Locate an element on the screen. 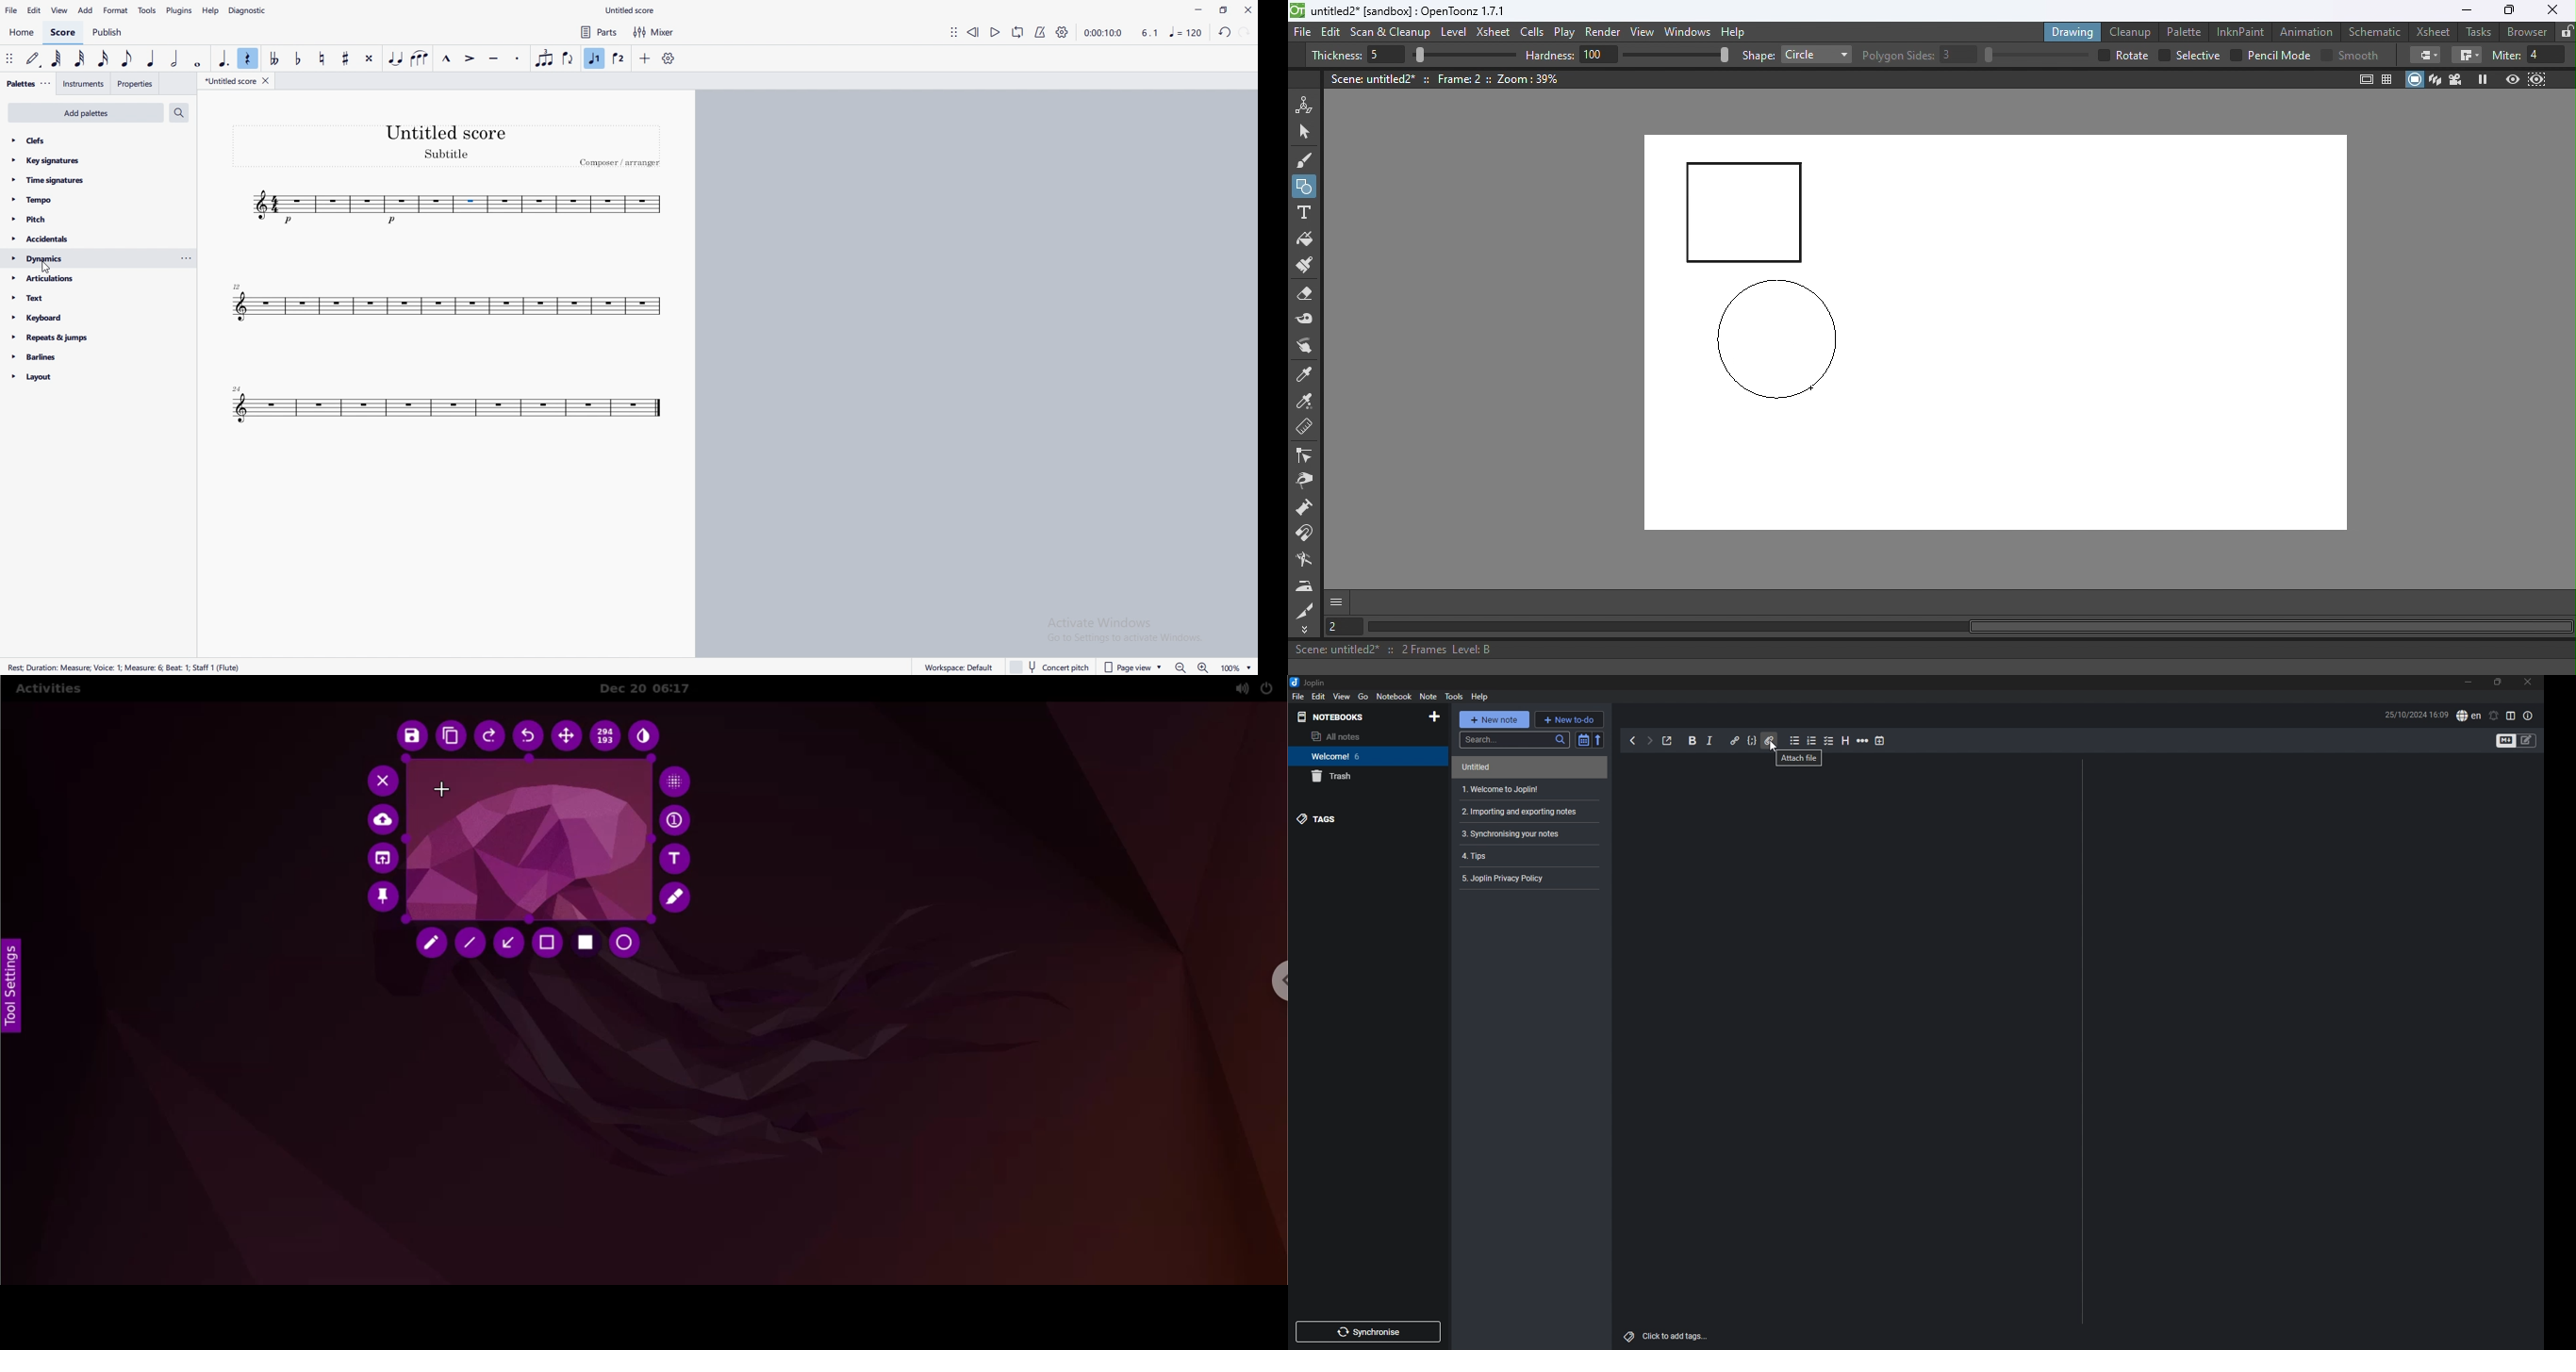 The width and height of the screenshot is (2576, 1372). palettes is located at coordinates (21, 84).